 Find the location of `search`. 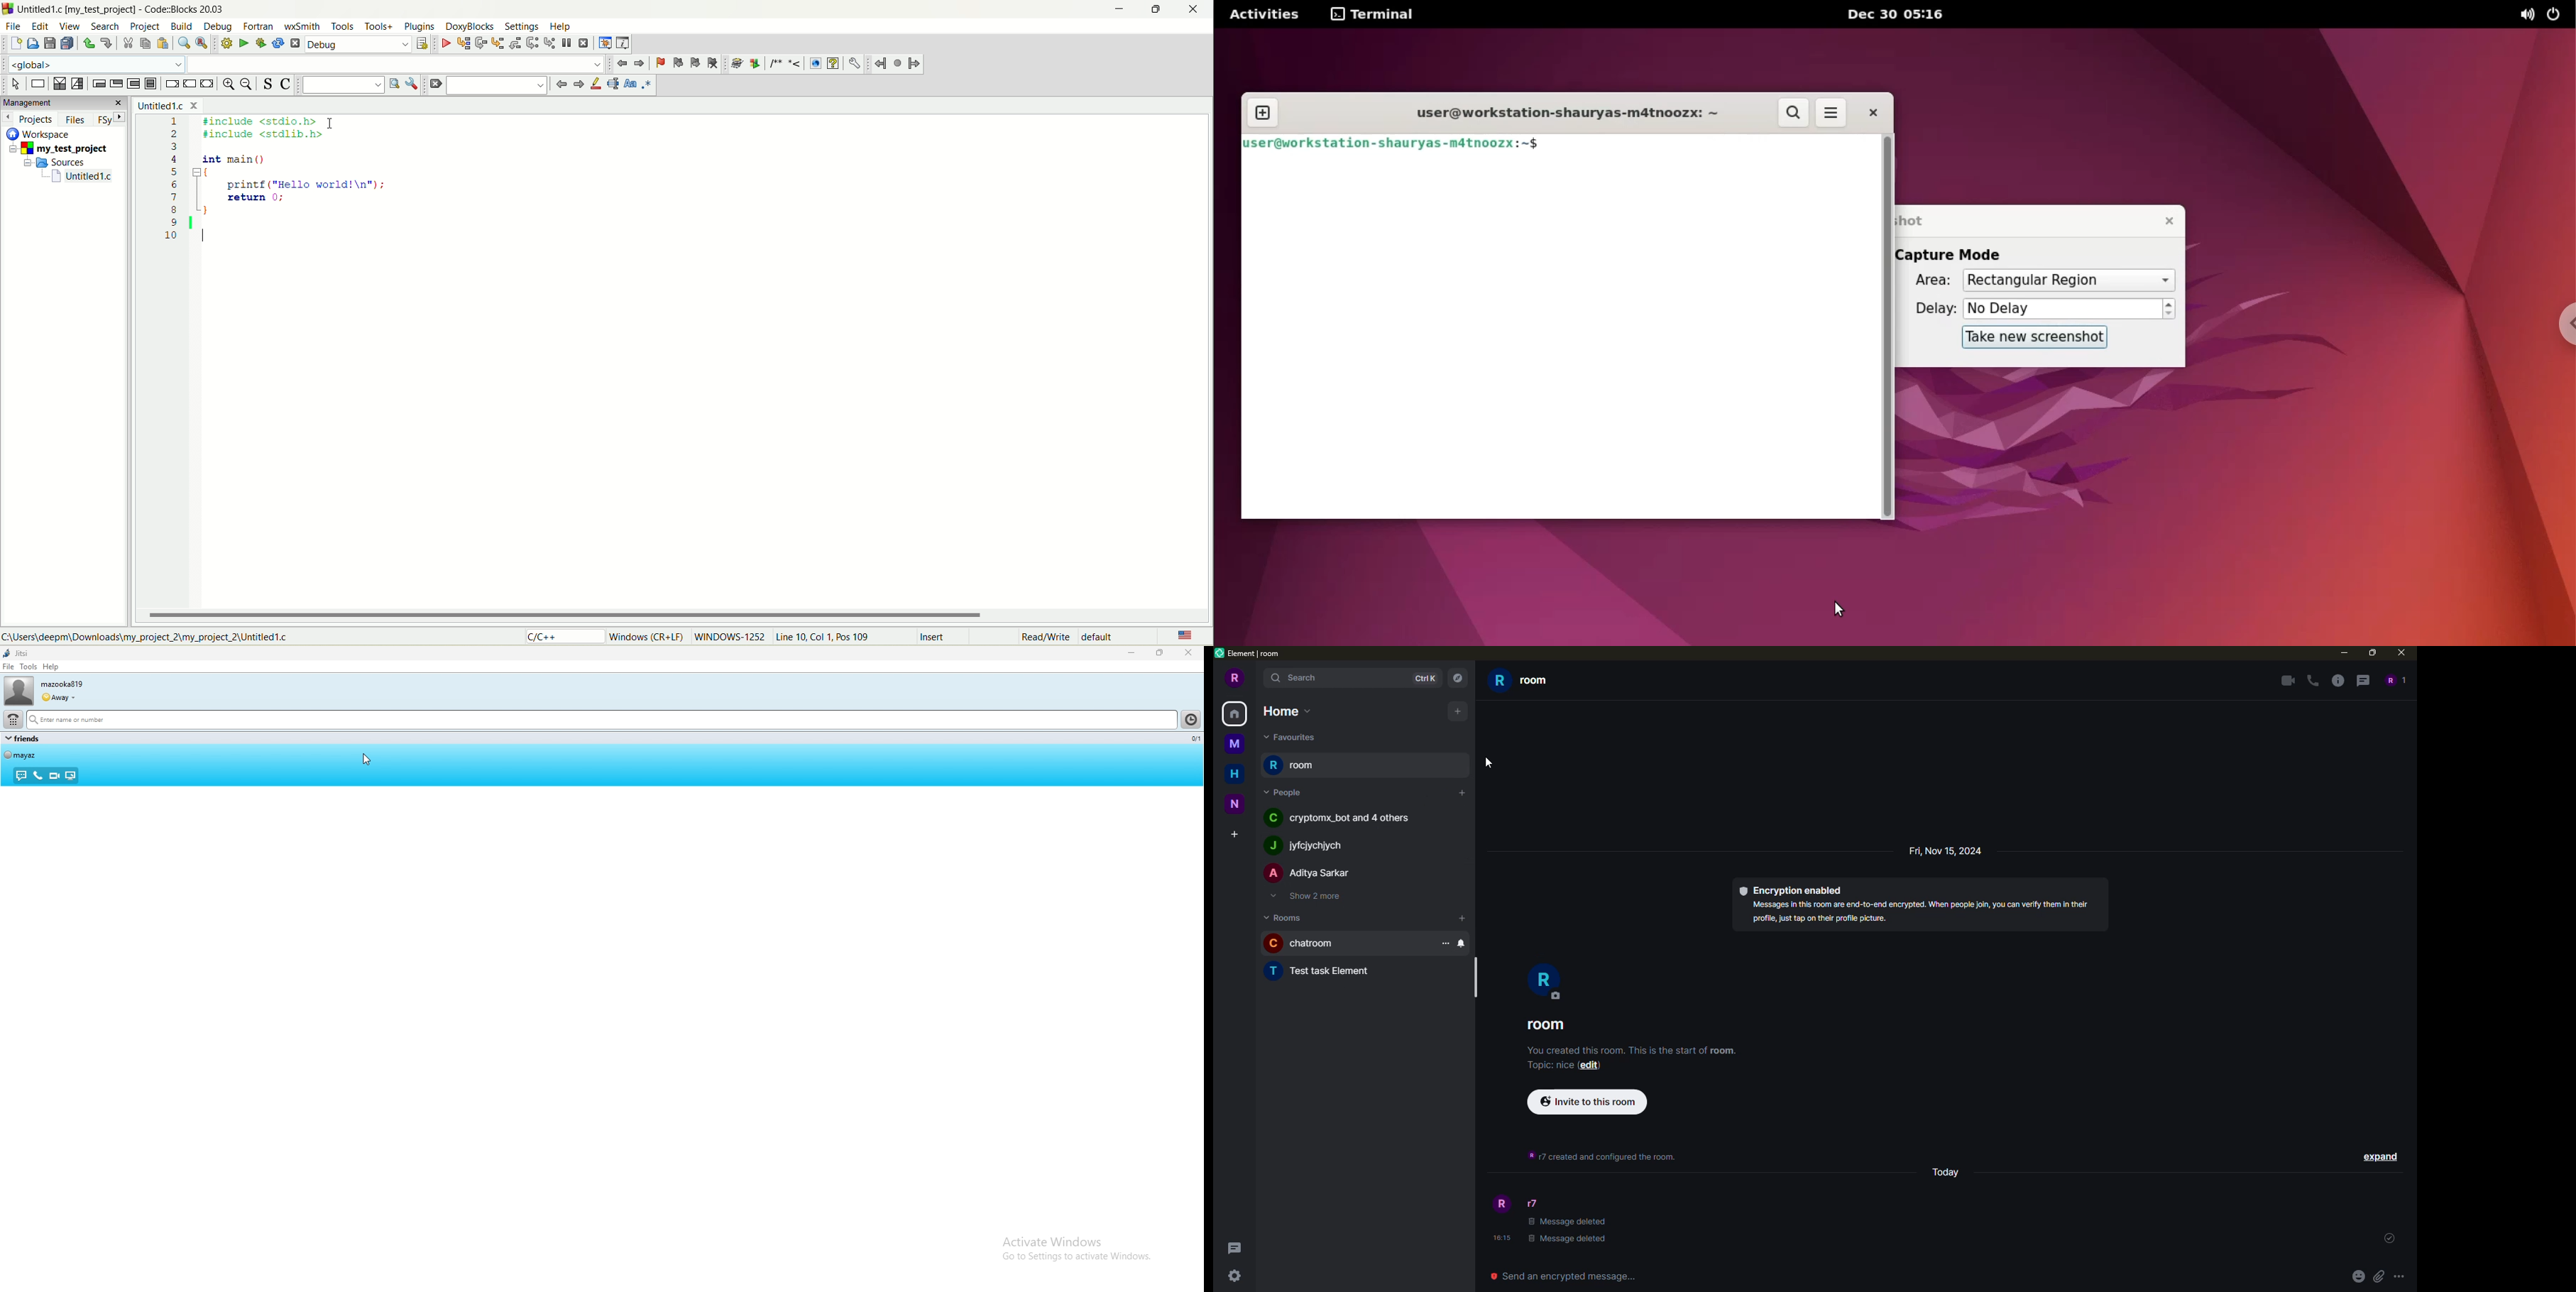

search is located at coordinates (1297, 679).